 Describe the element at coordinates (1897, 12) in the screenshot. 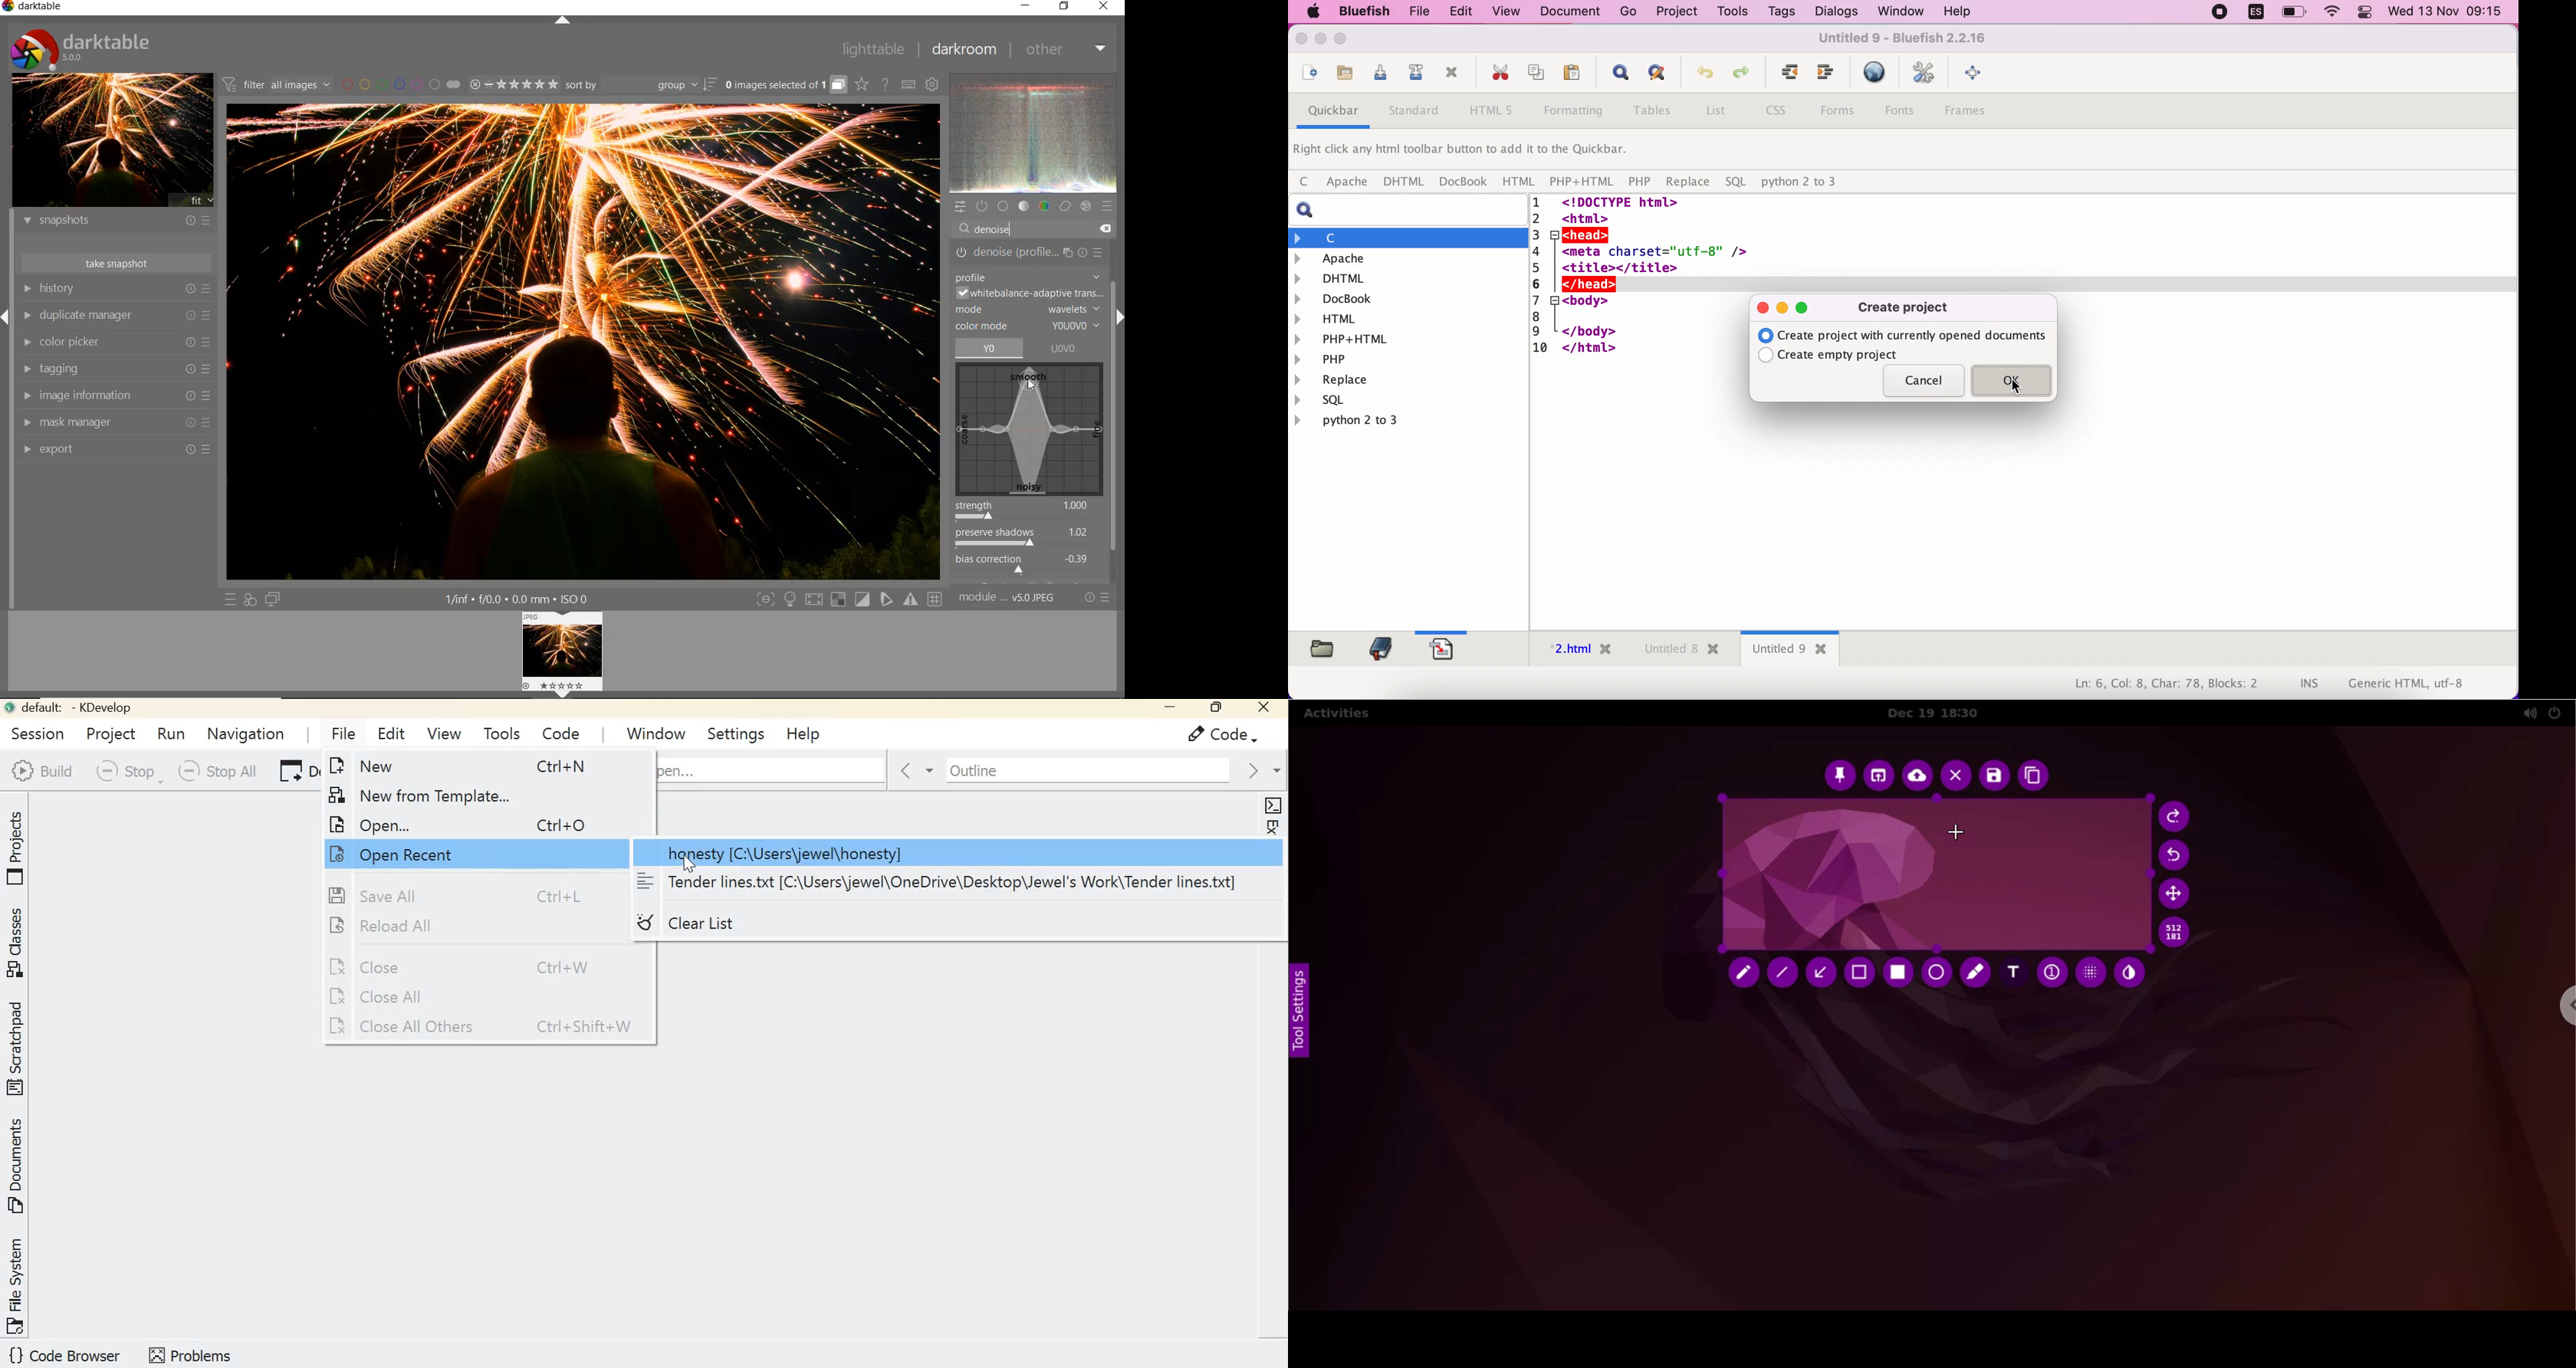

I see `window` at that location.